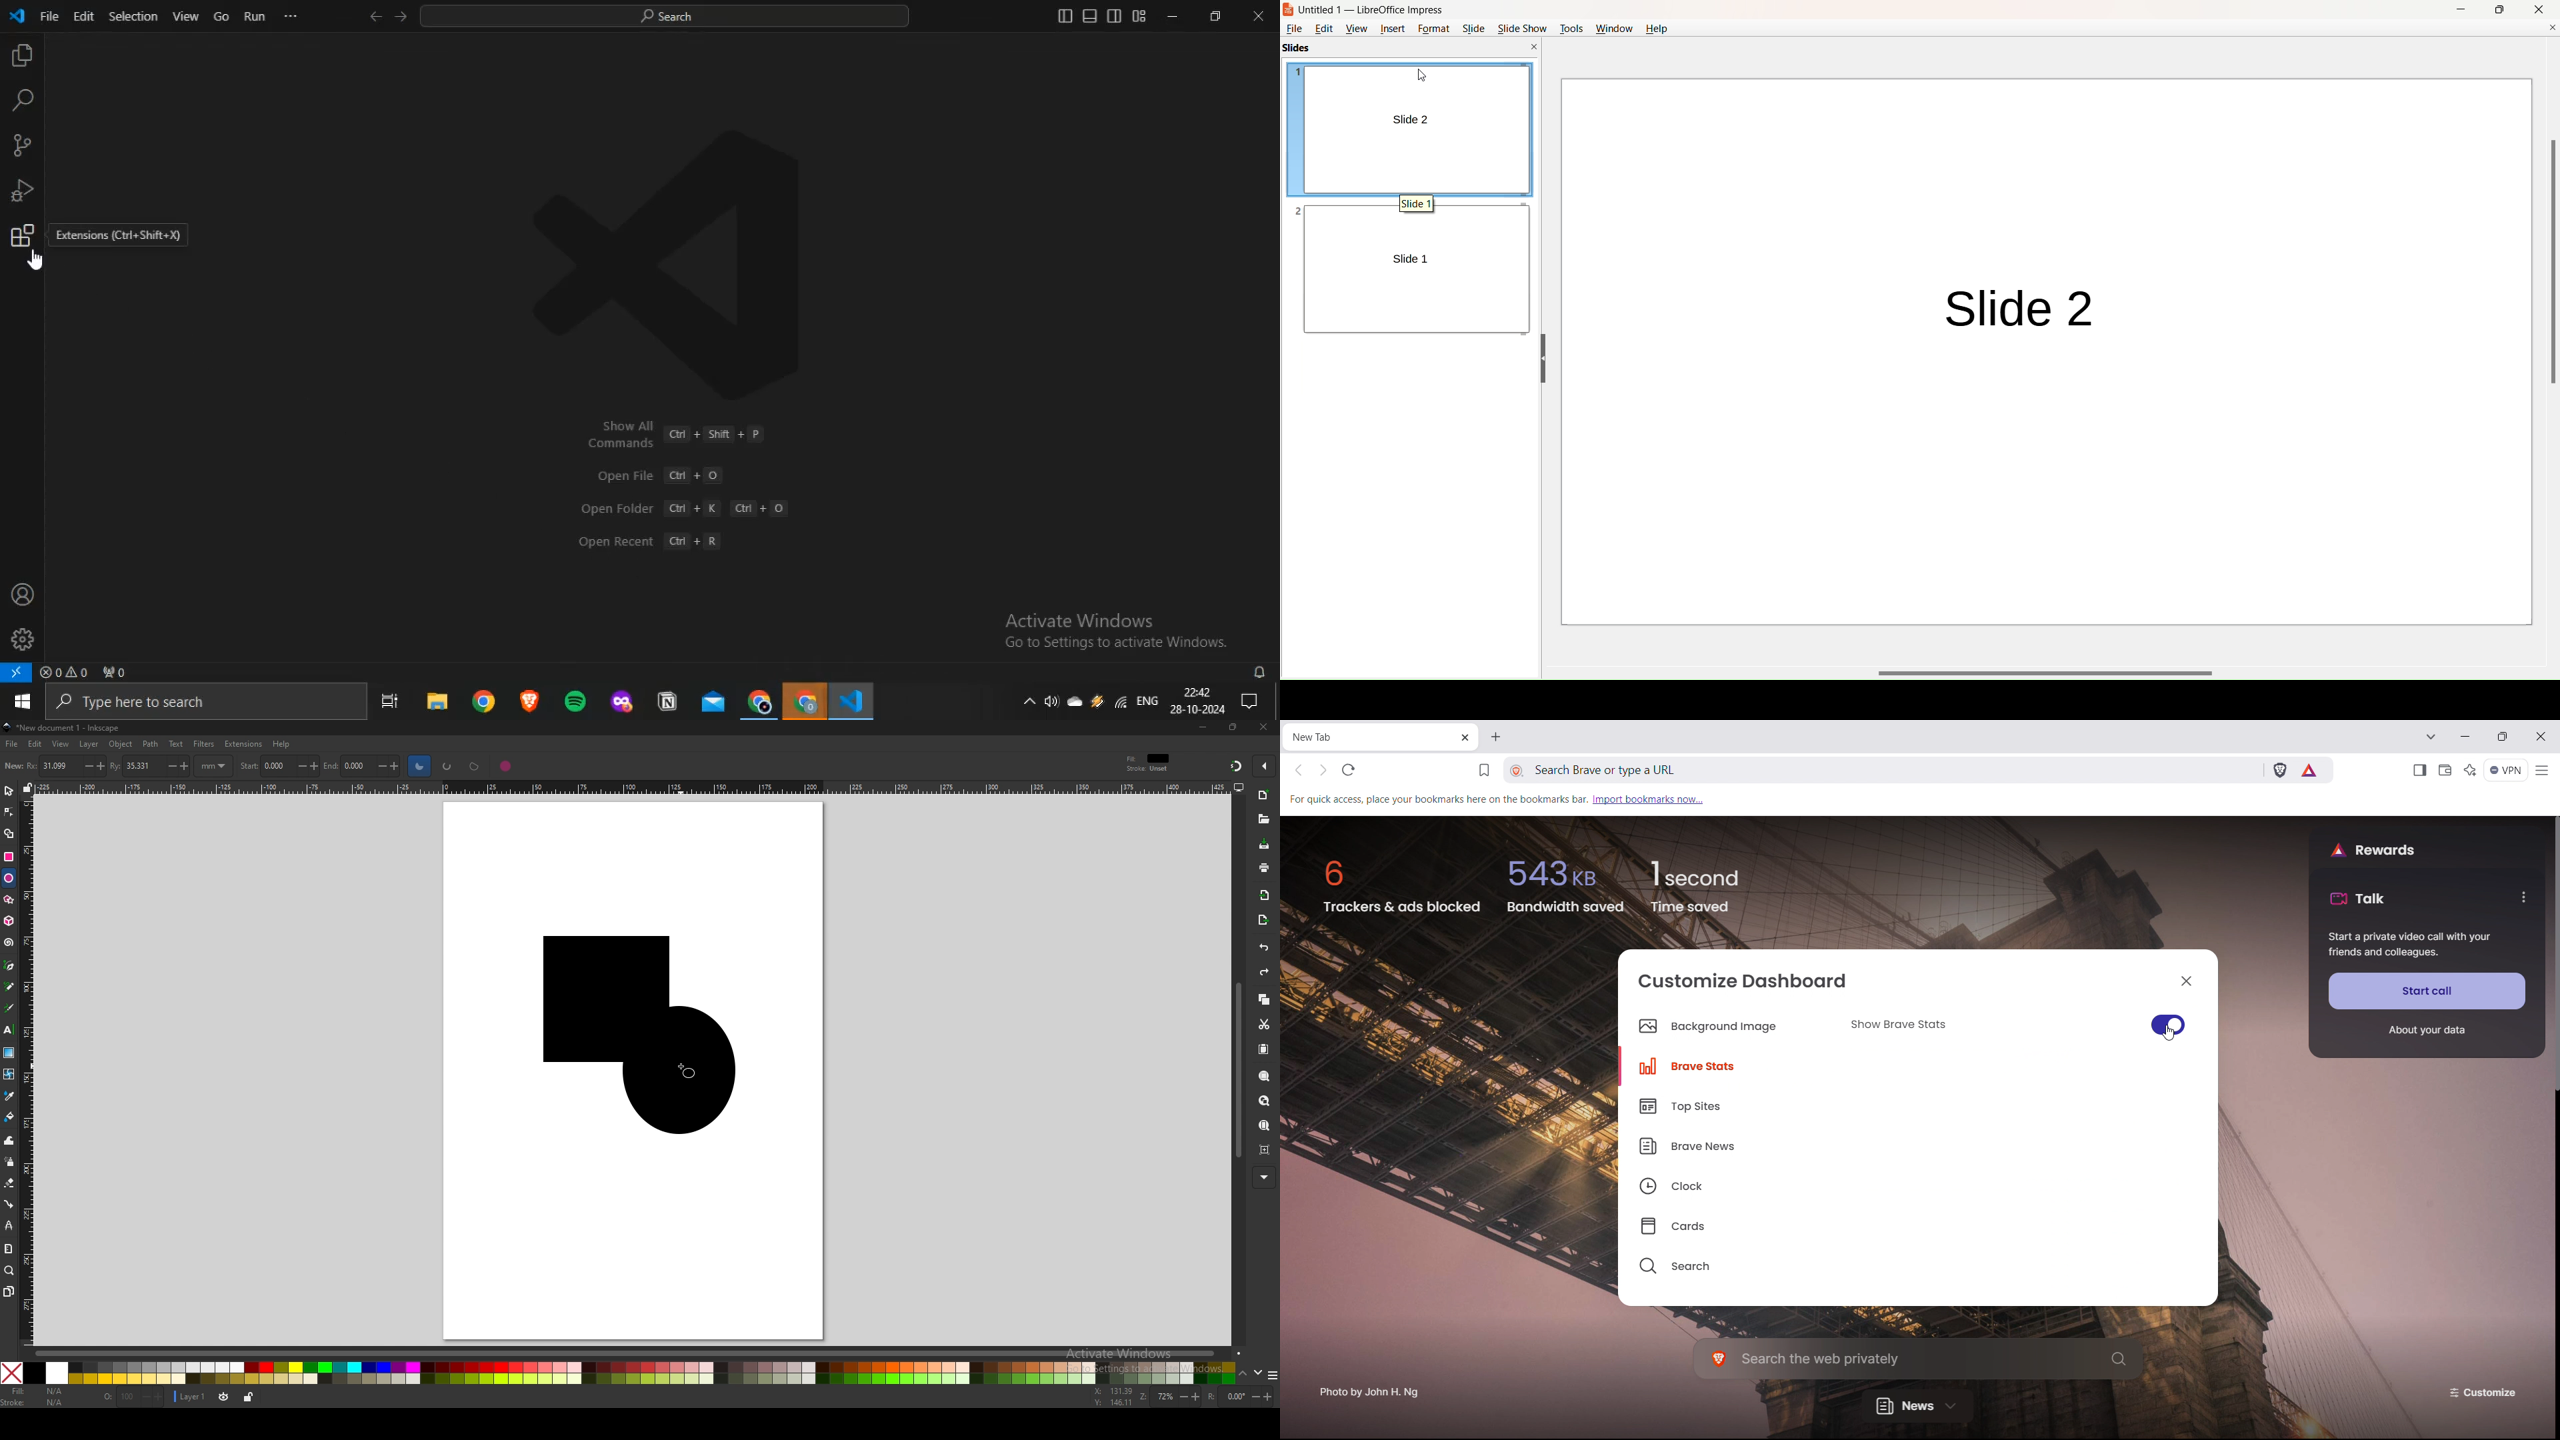 The width and height of the screenshot is (2576, 1456). What do you see at coordinates (9, 1249) in the screenshot?
I see `measure` at bounding box center [9, 1249].